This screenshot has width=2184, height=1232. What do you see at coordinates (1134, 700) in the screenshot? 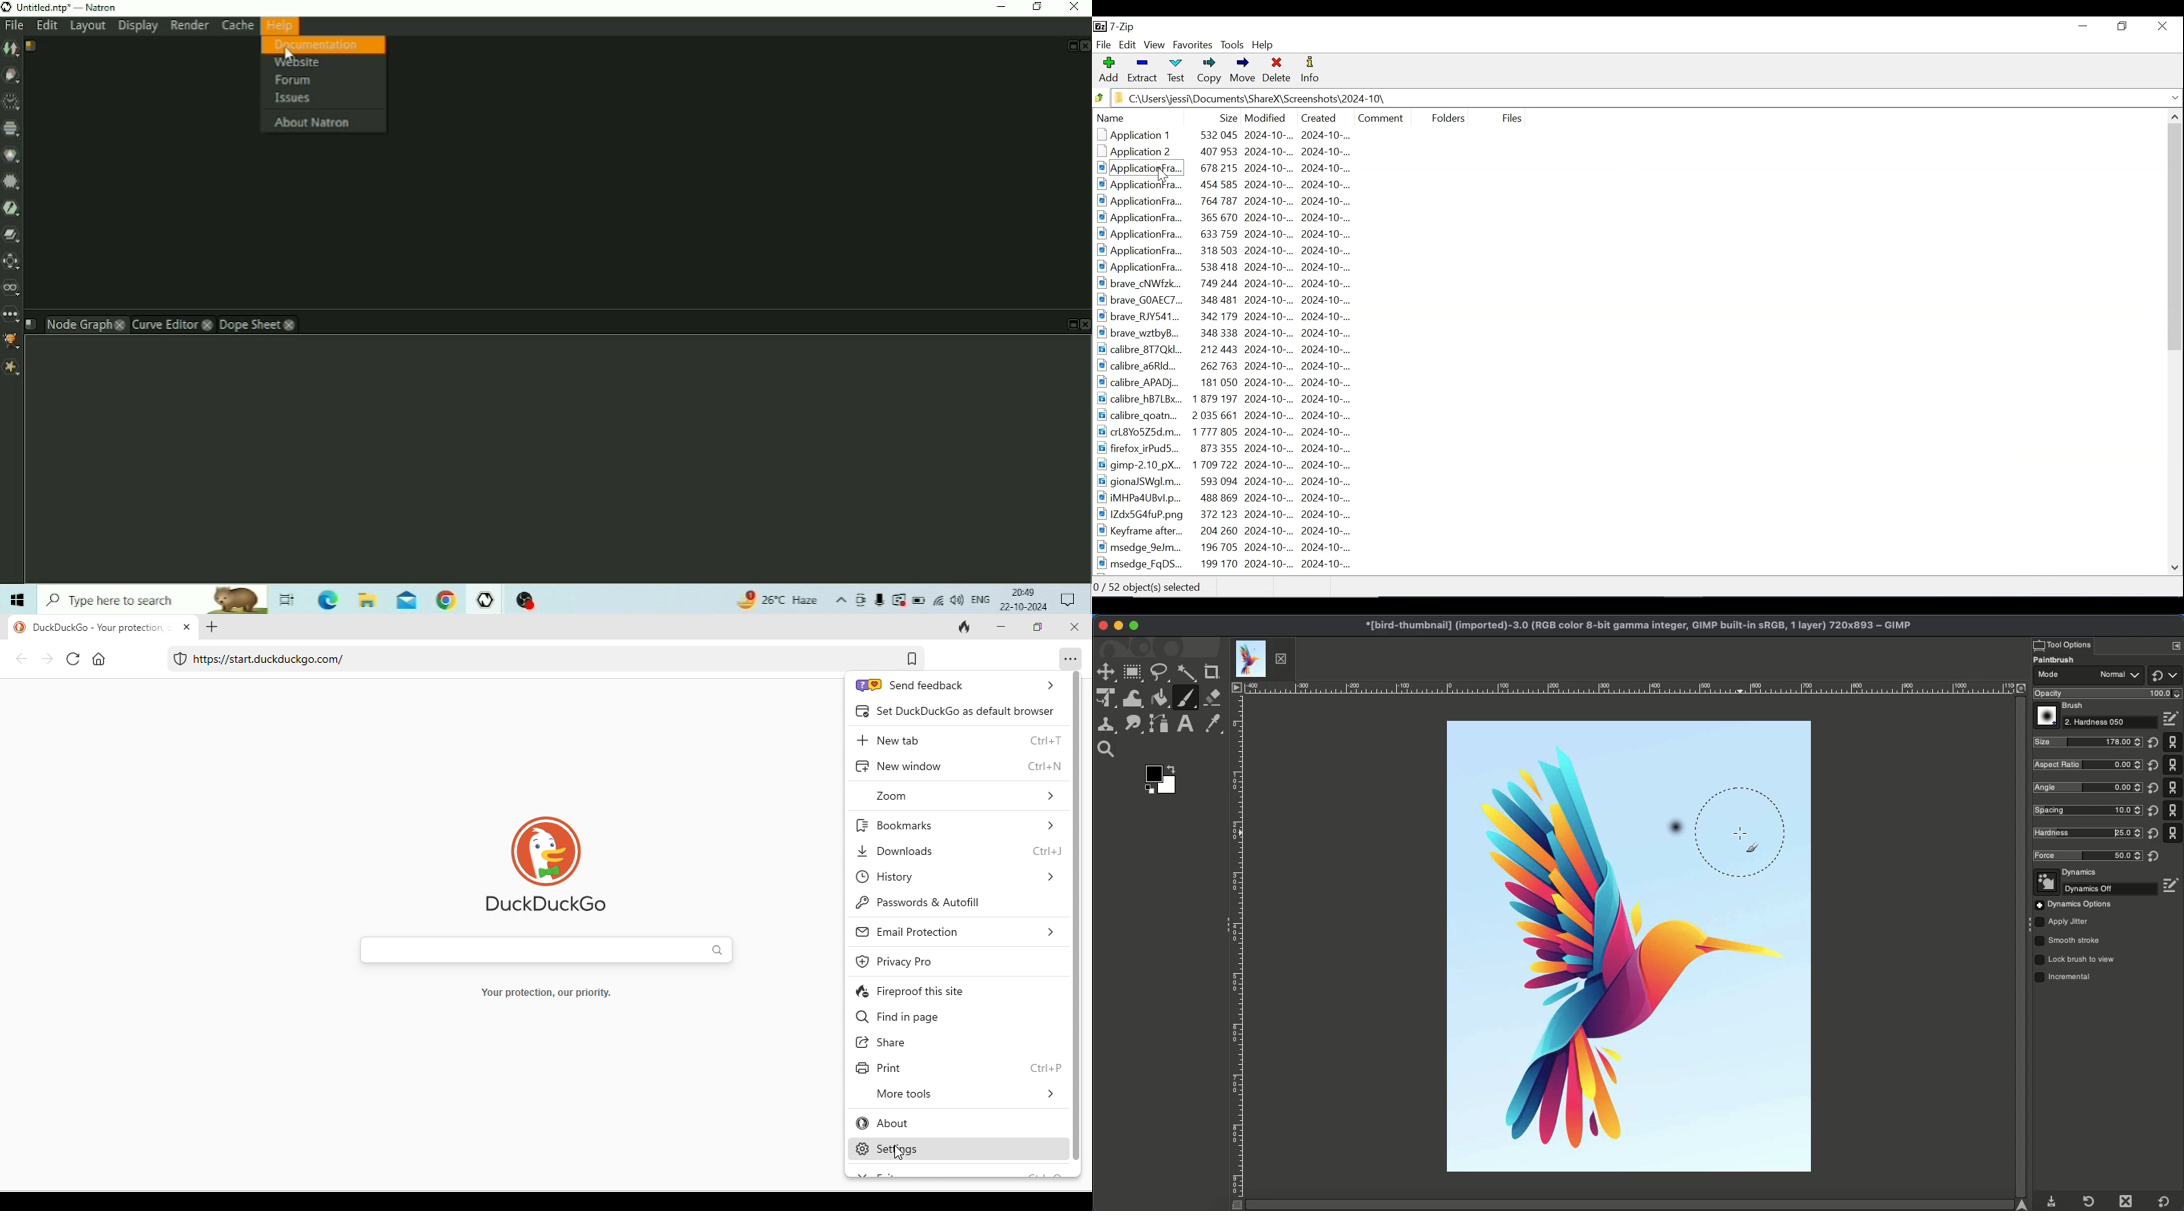
I see `Warp transformations` at bounding box center [1134, 700].